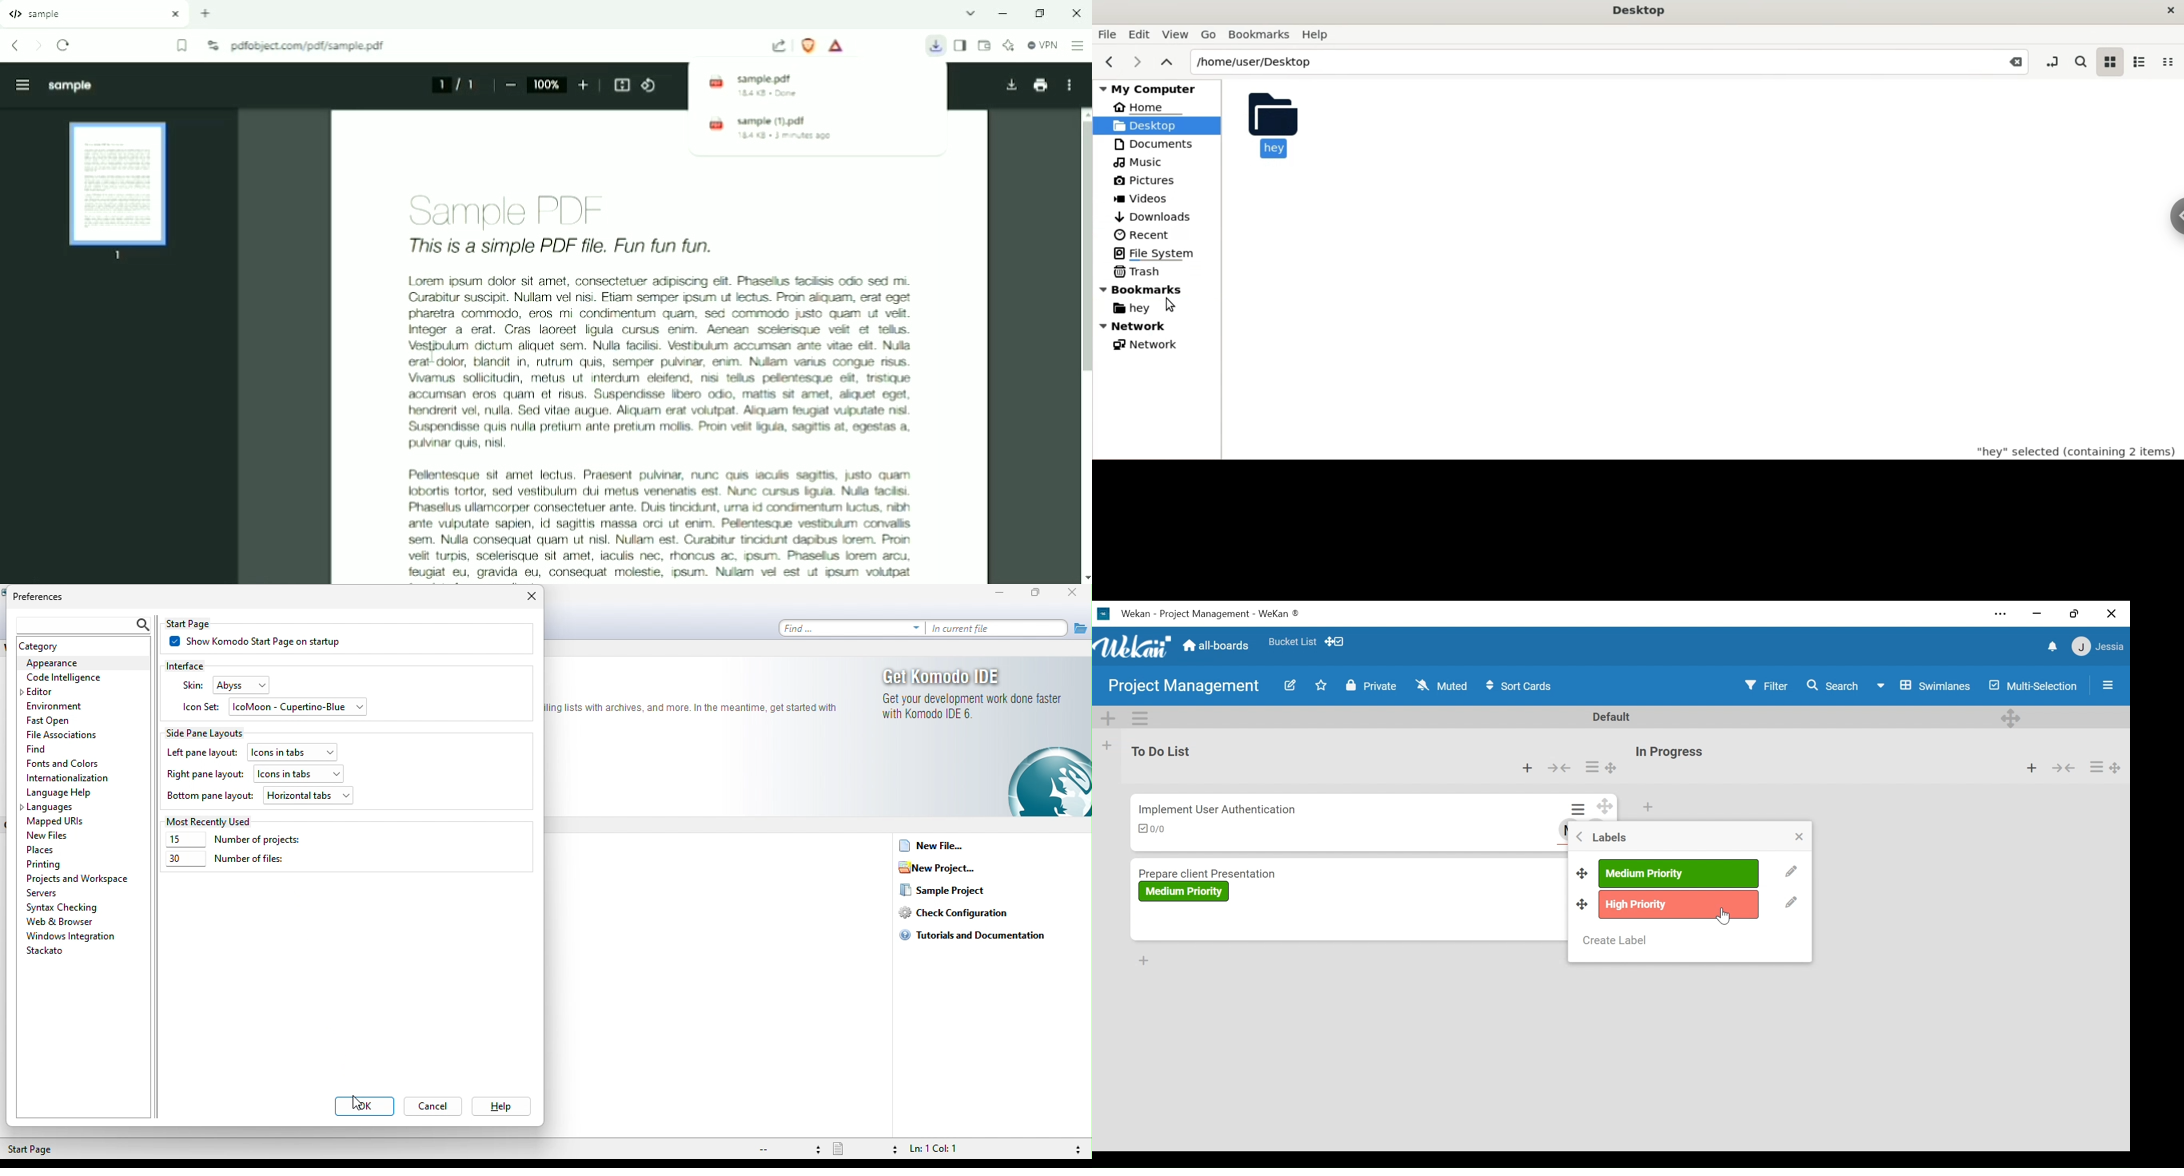  Describe the element at coordinates (1144, 961) in the screenshot. I see `Add Card to Bottom of the list` at that location.